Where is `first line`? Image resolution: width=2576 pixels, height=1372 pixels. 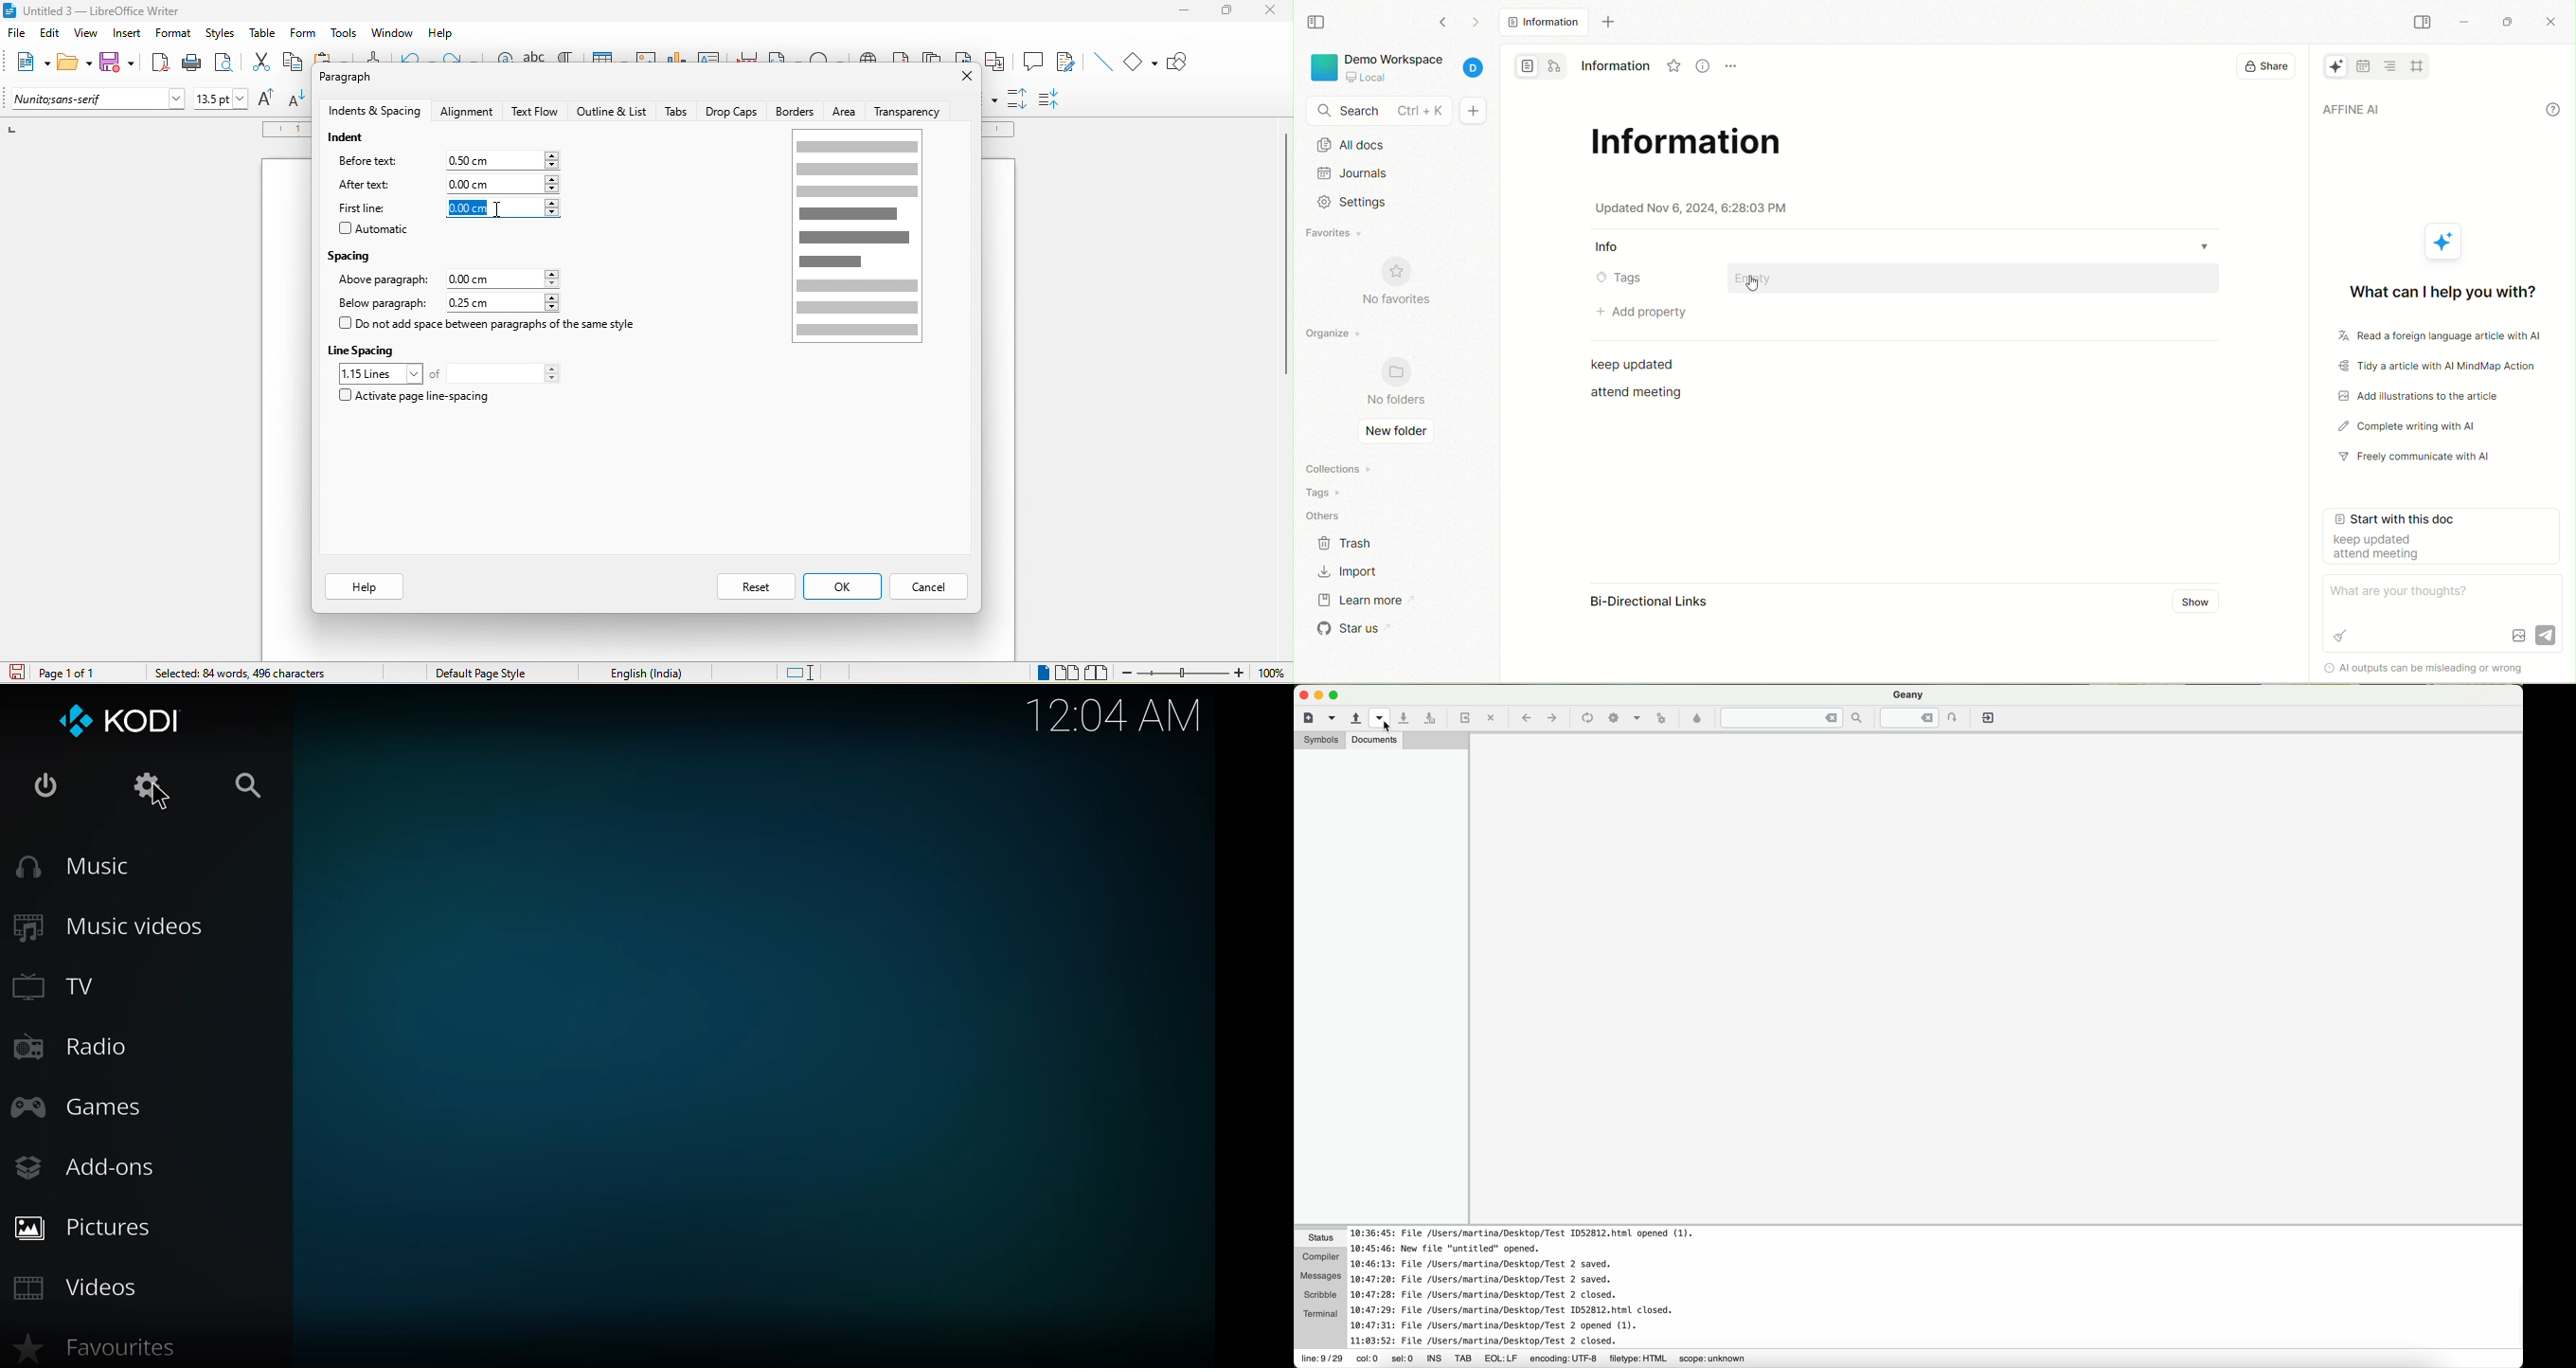 first line is located at coordinates (366, 207).